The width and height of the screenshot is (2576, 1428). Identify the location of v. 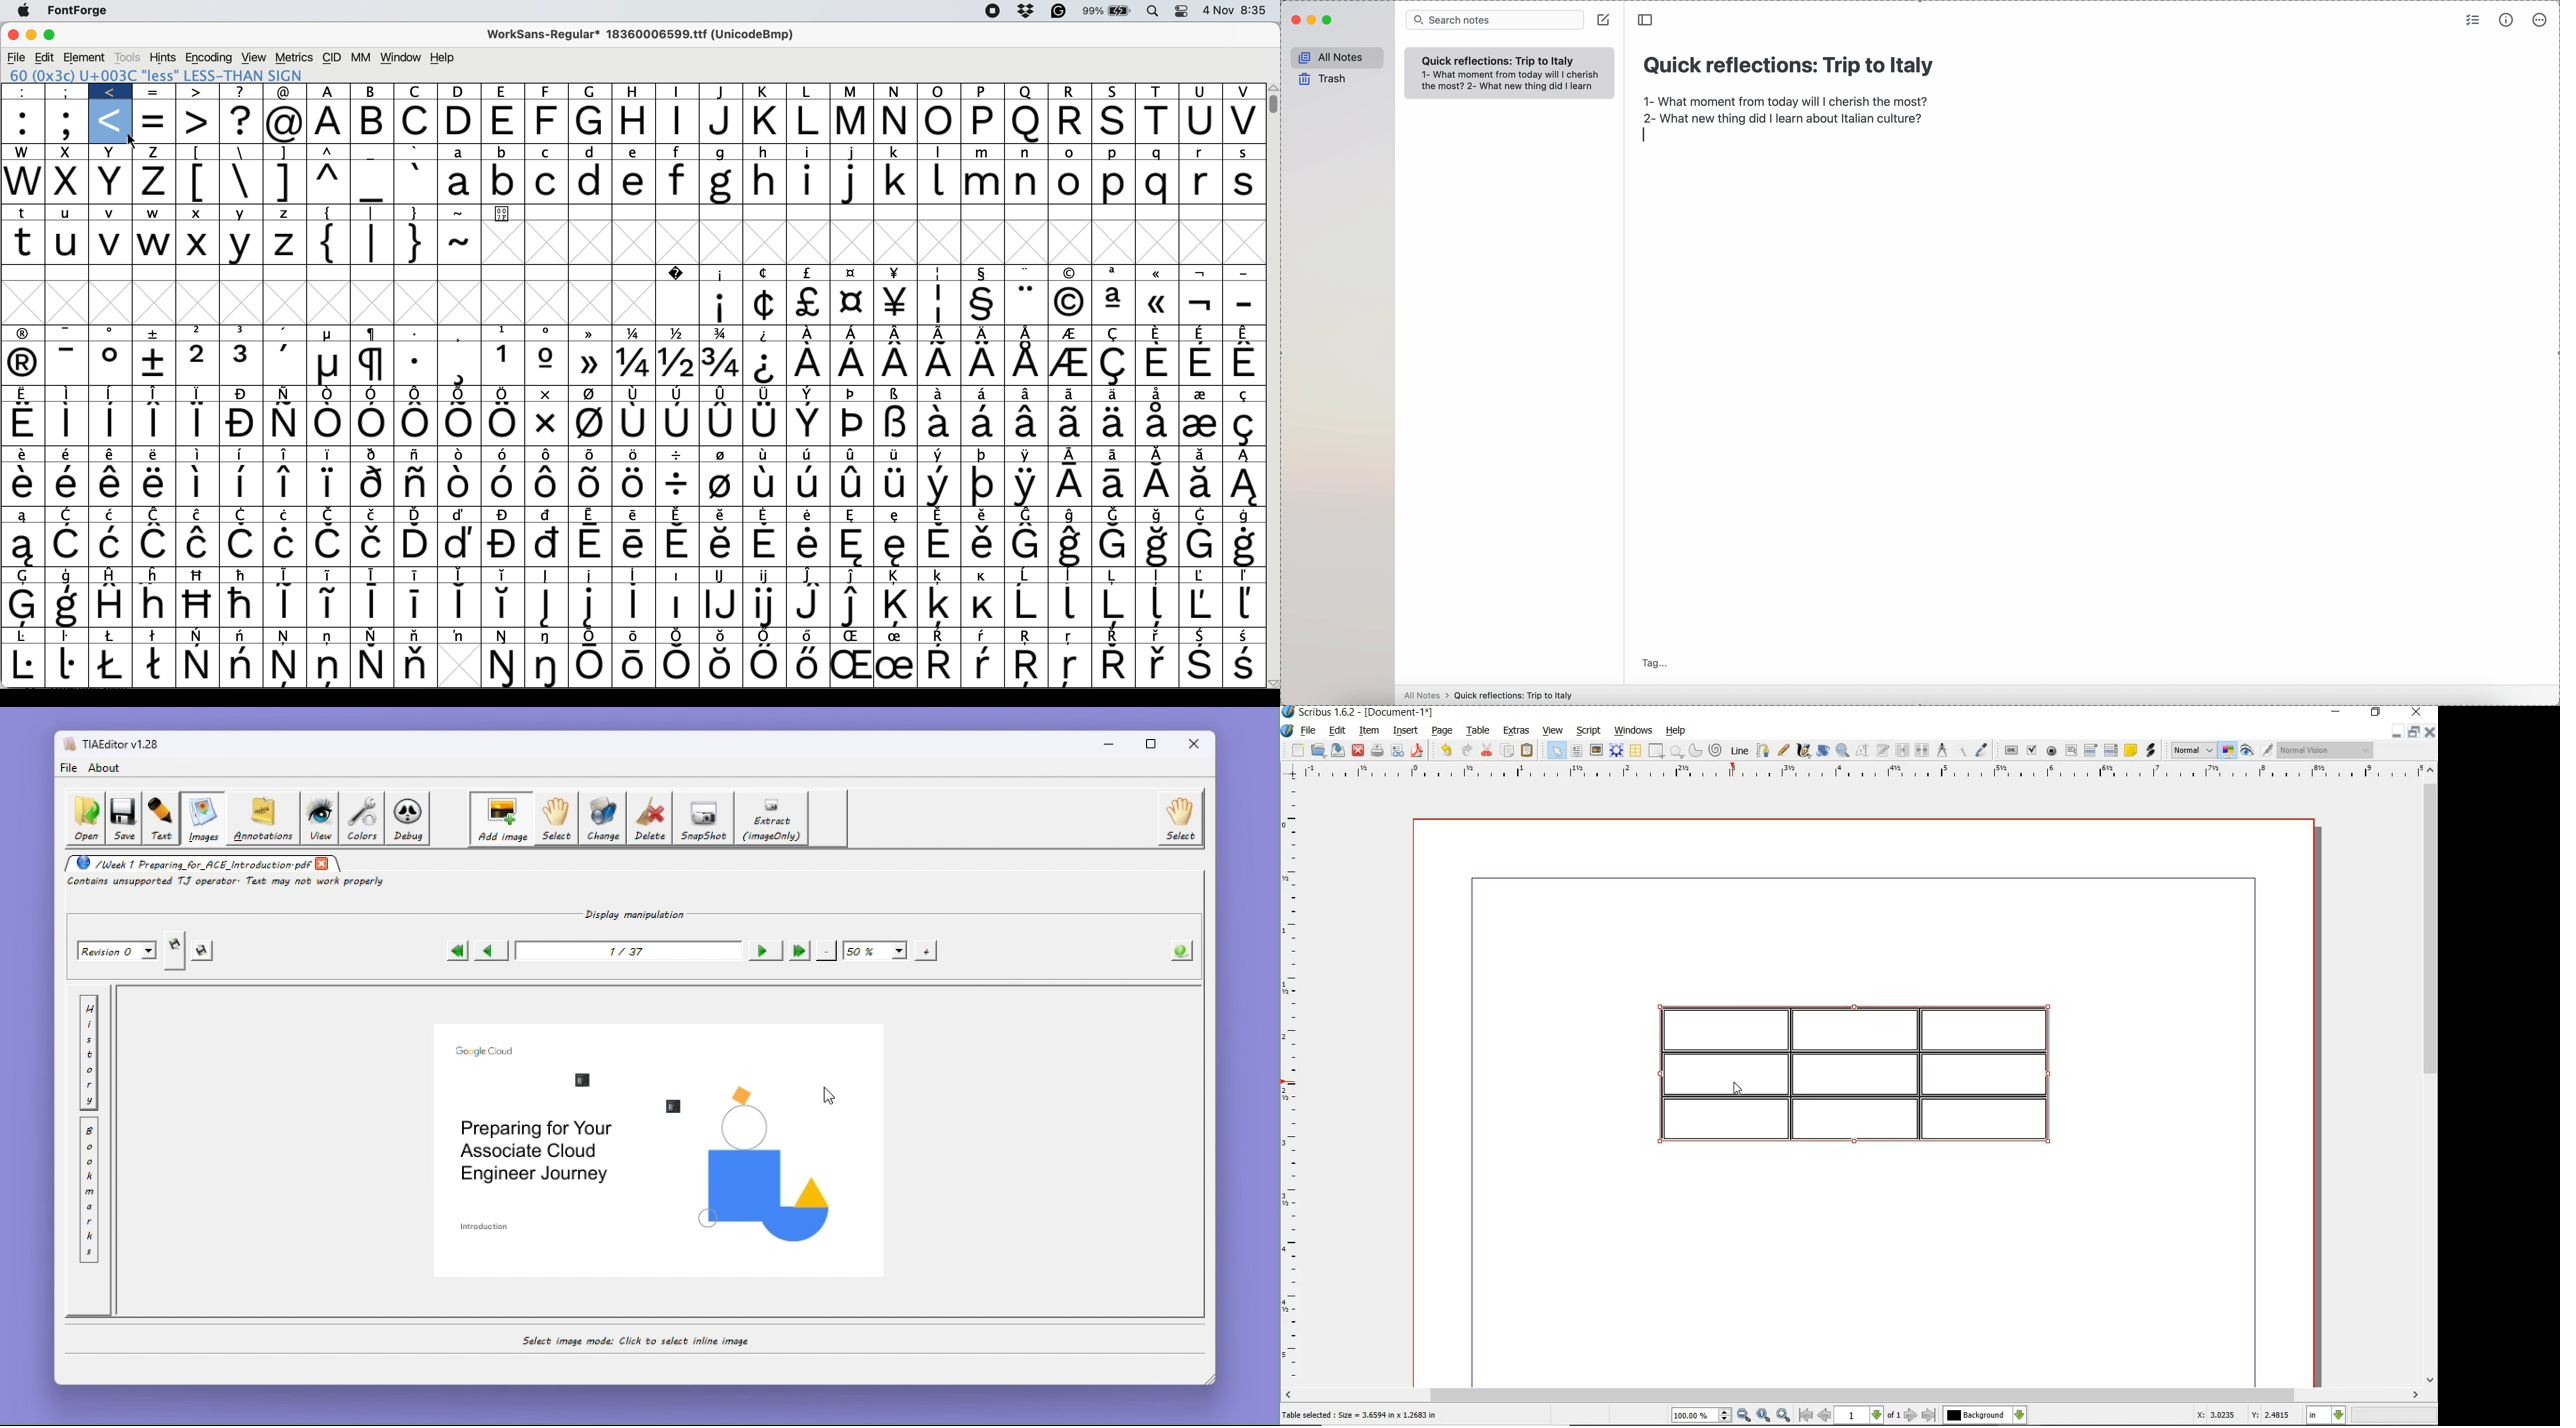
(1242, 121).